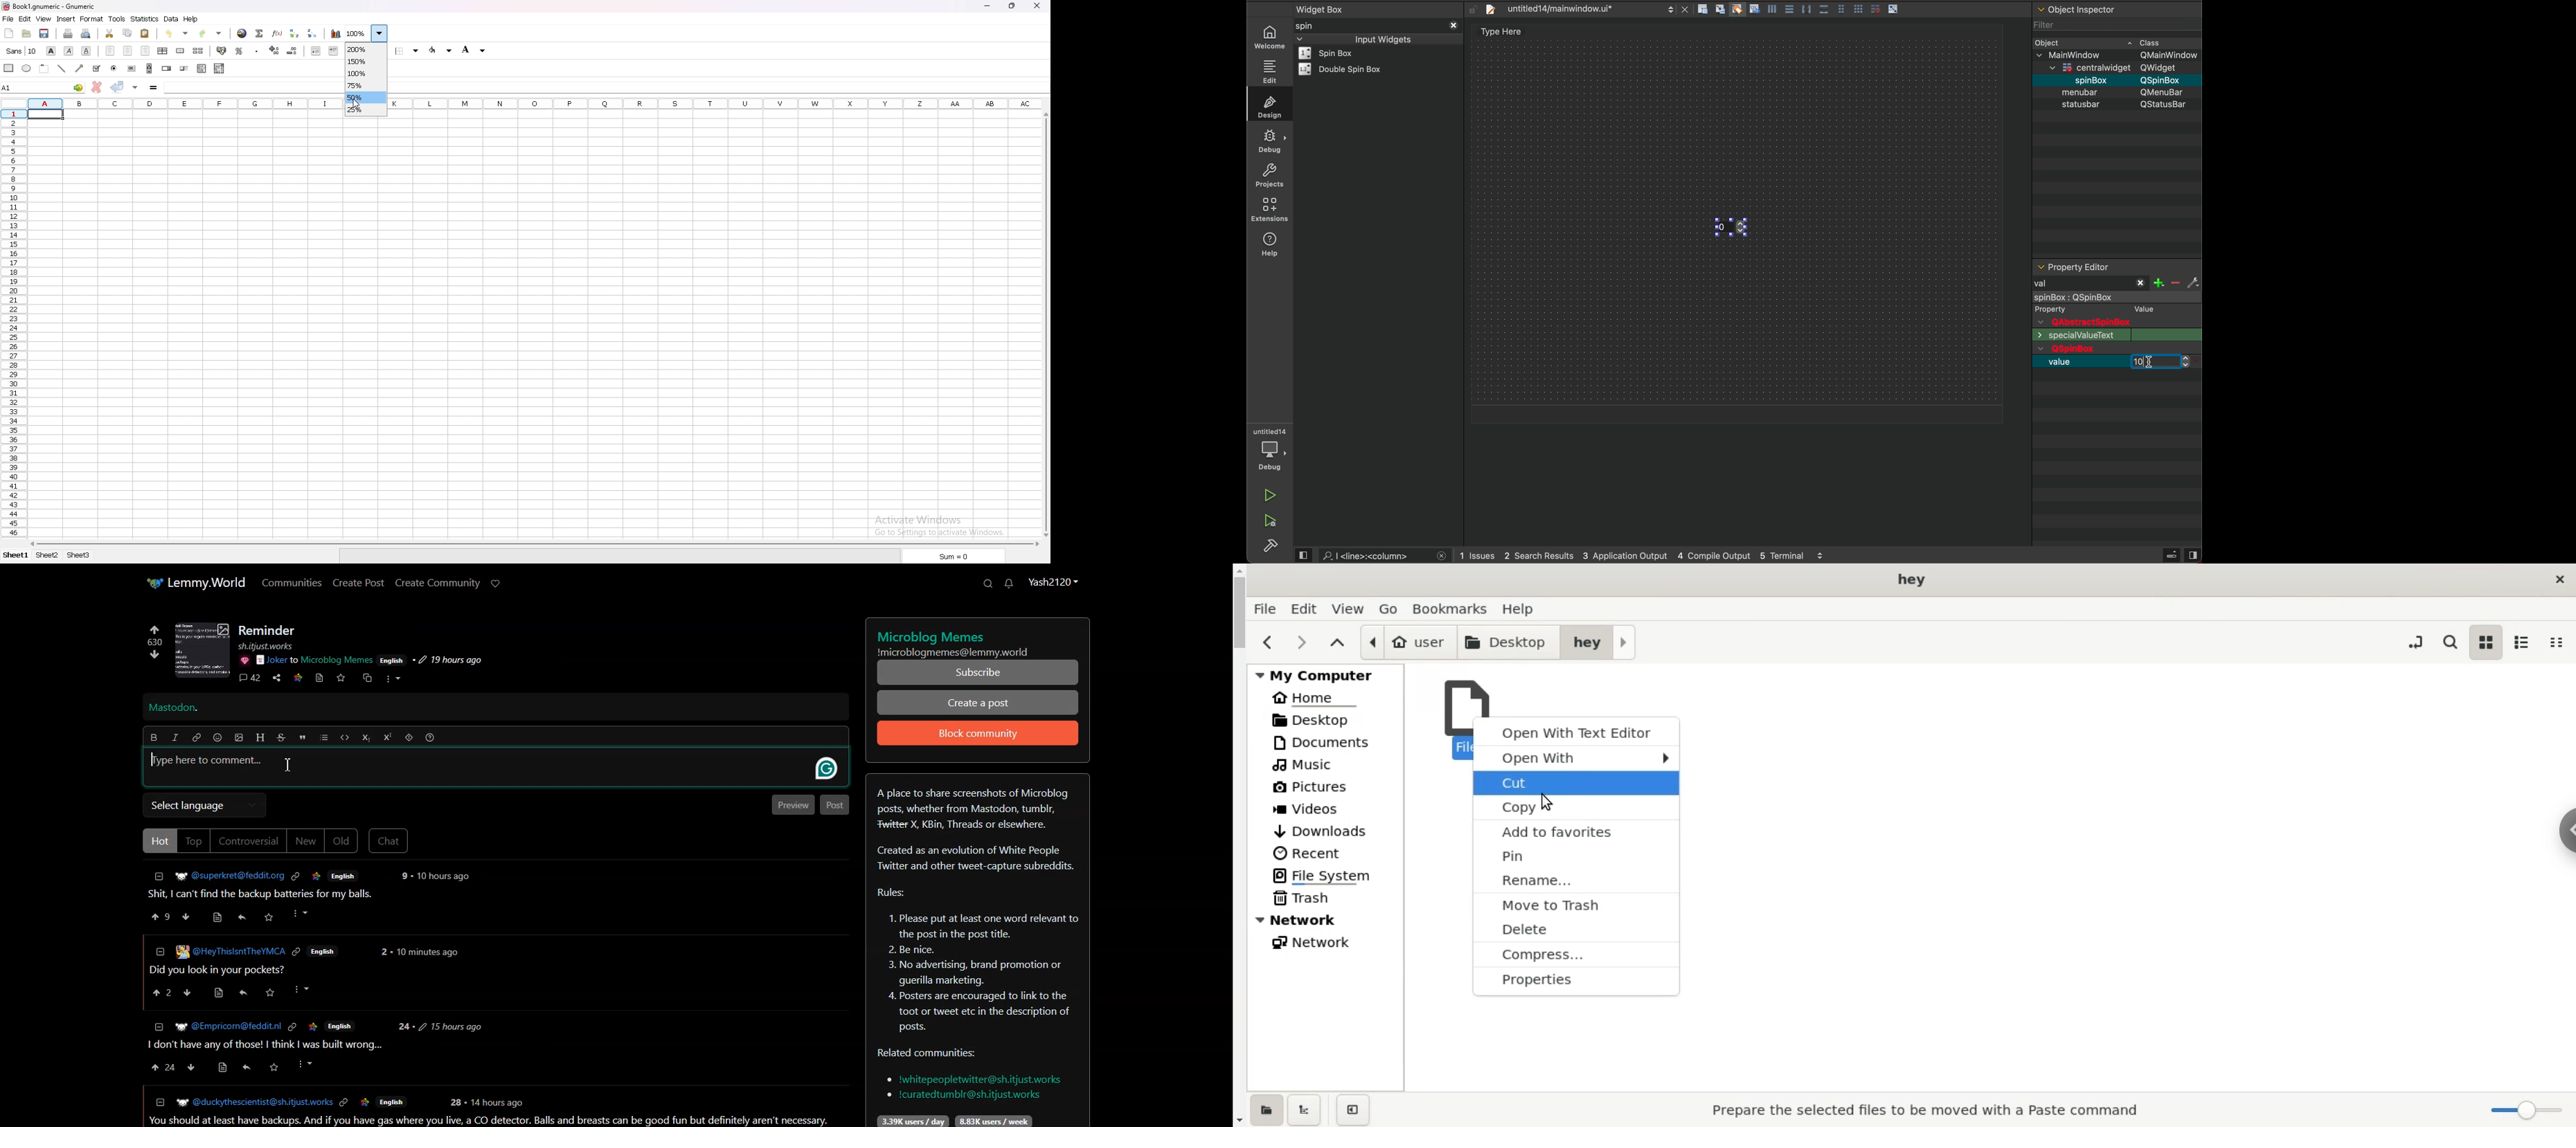  Describe the element at coordinates (171, 19) in the screenshot. I see `data` at that location.